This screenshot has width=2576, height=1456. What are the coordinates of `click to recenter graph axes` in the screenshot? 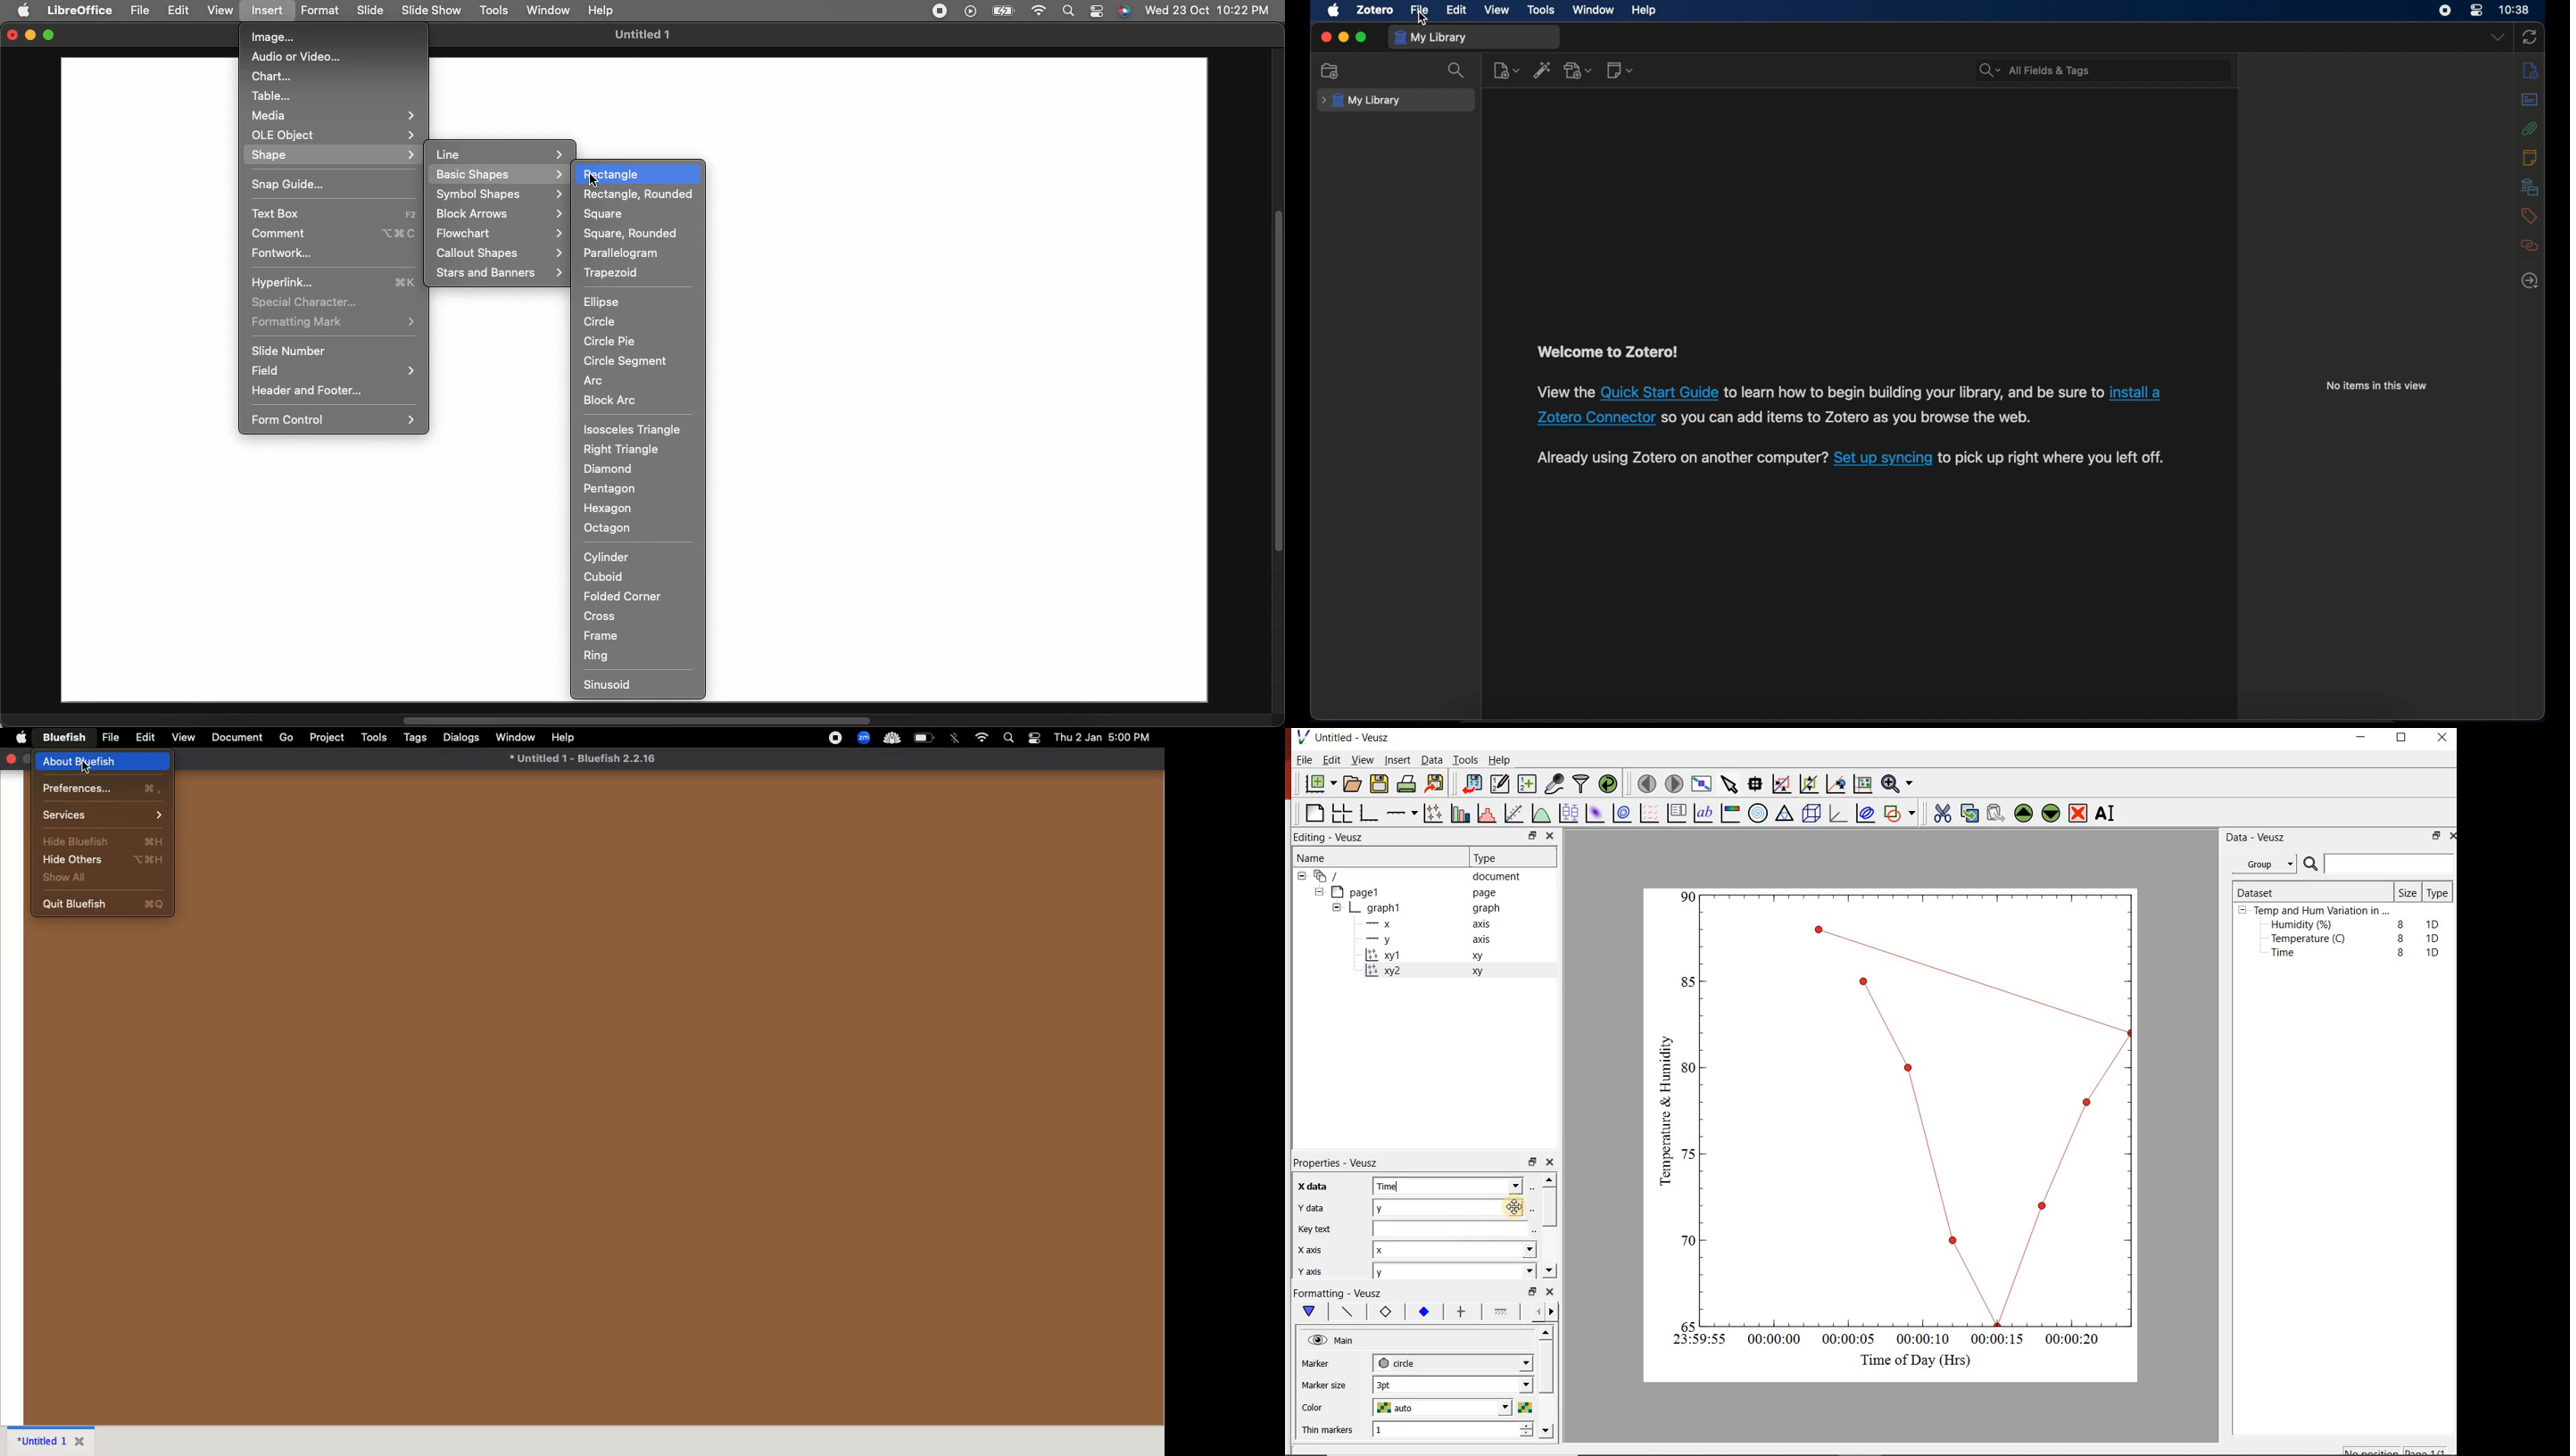 It's located at (1836, 784).